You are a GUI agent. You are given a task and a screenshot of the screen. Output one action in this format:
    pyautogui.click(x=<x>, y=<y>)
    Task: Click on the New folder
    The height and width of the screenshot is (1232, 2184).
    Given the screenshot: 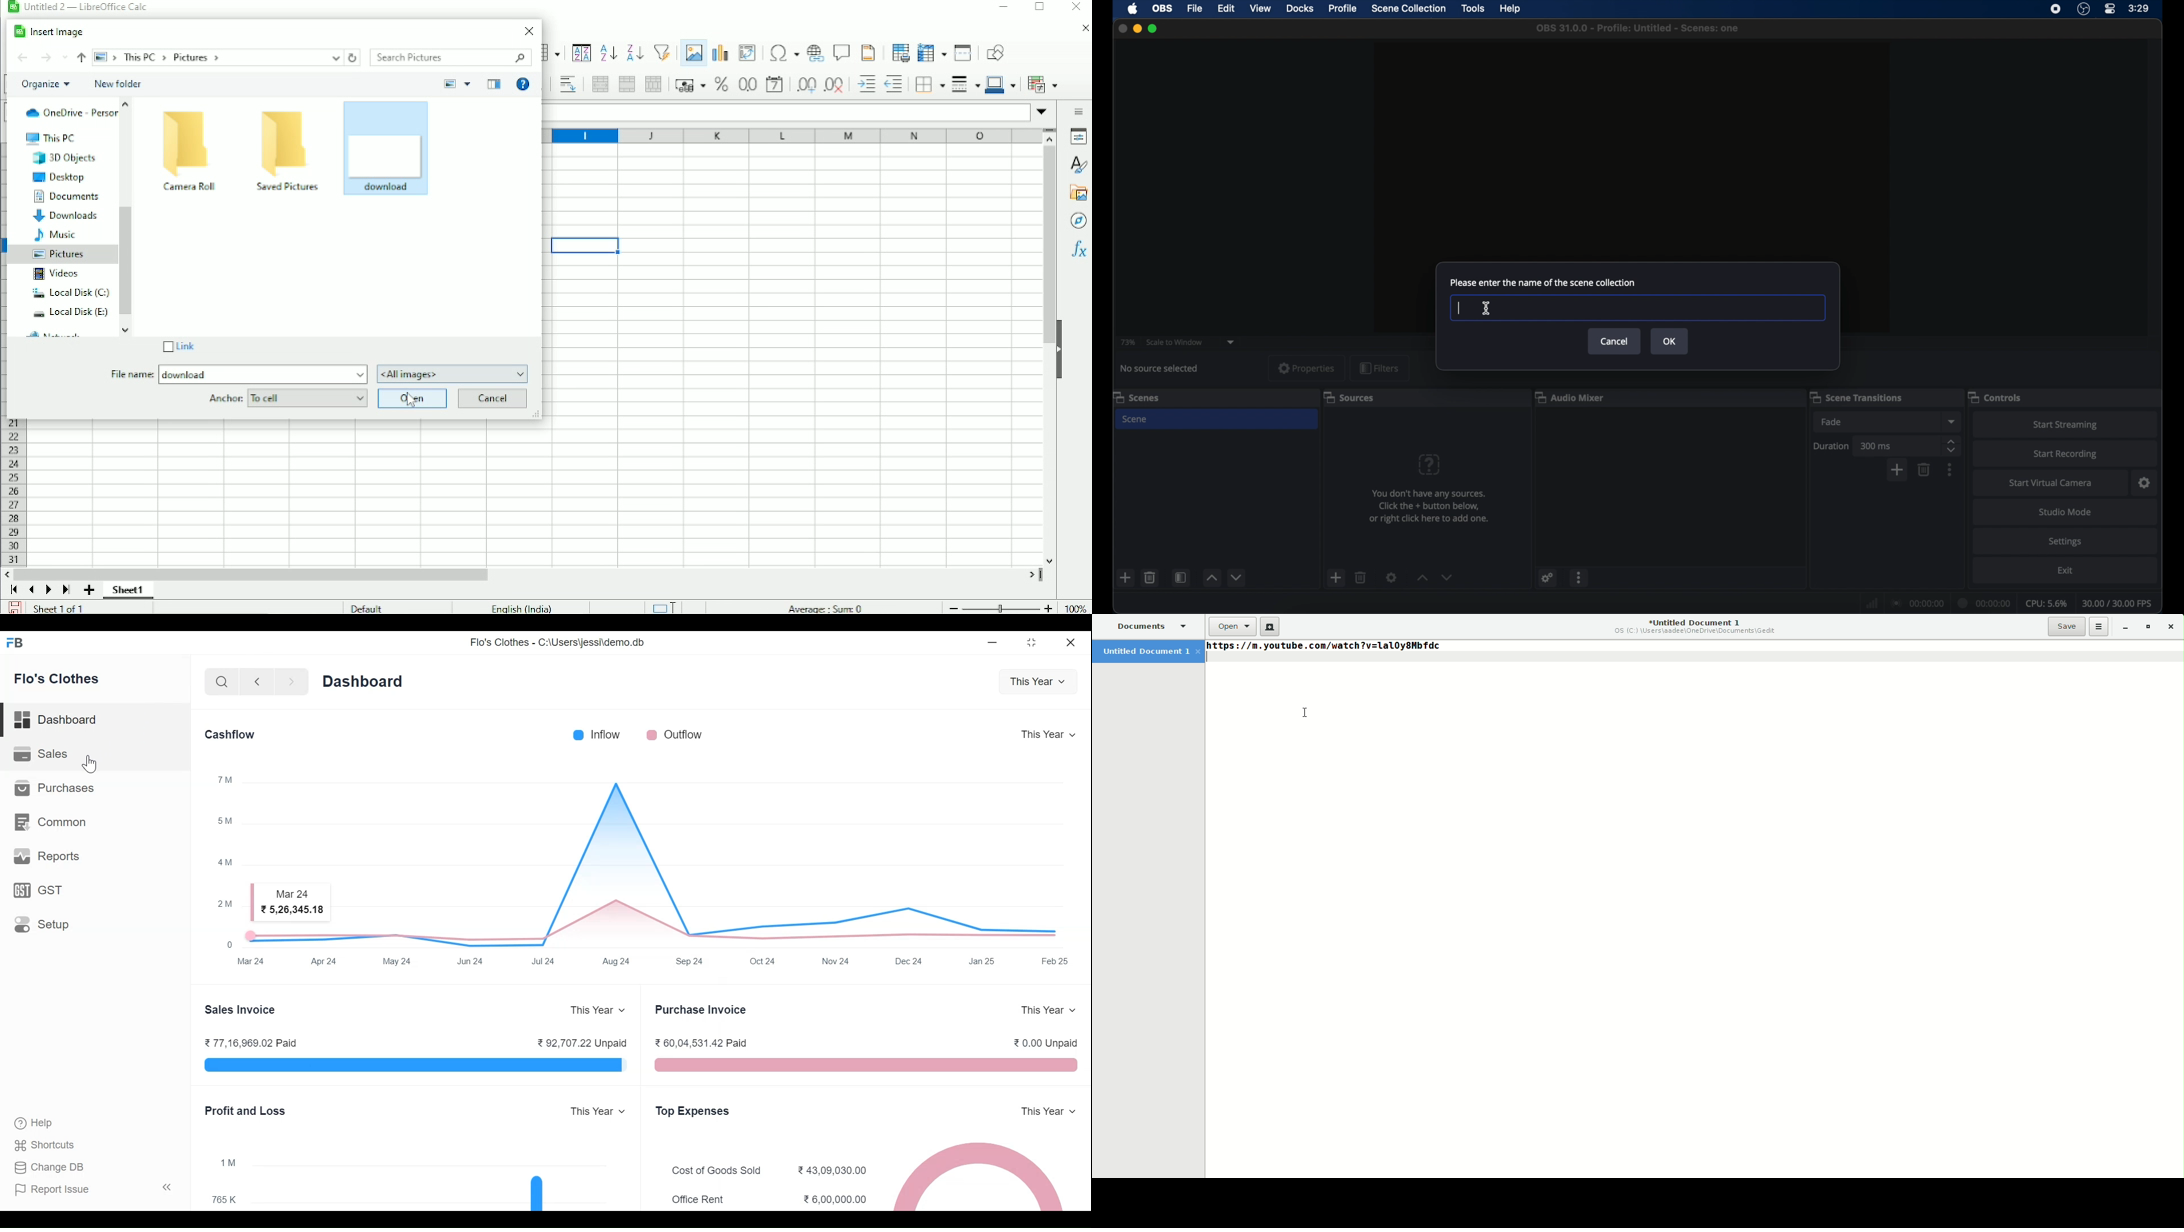 What is the action you would take?
    pyautogui.click(x=119, y=84)
    